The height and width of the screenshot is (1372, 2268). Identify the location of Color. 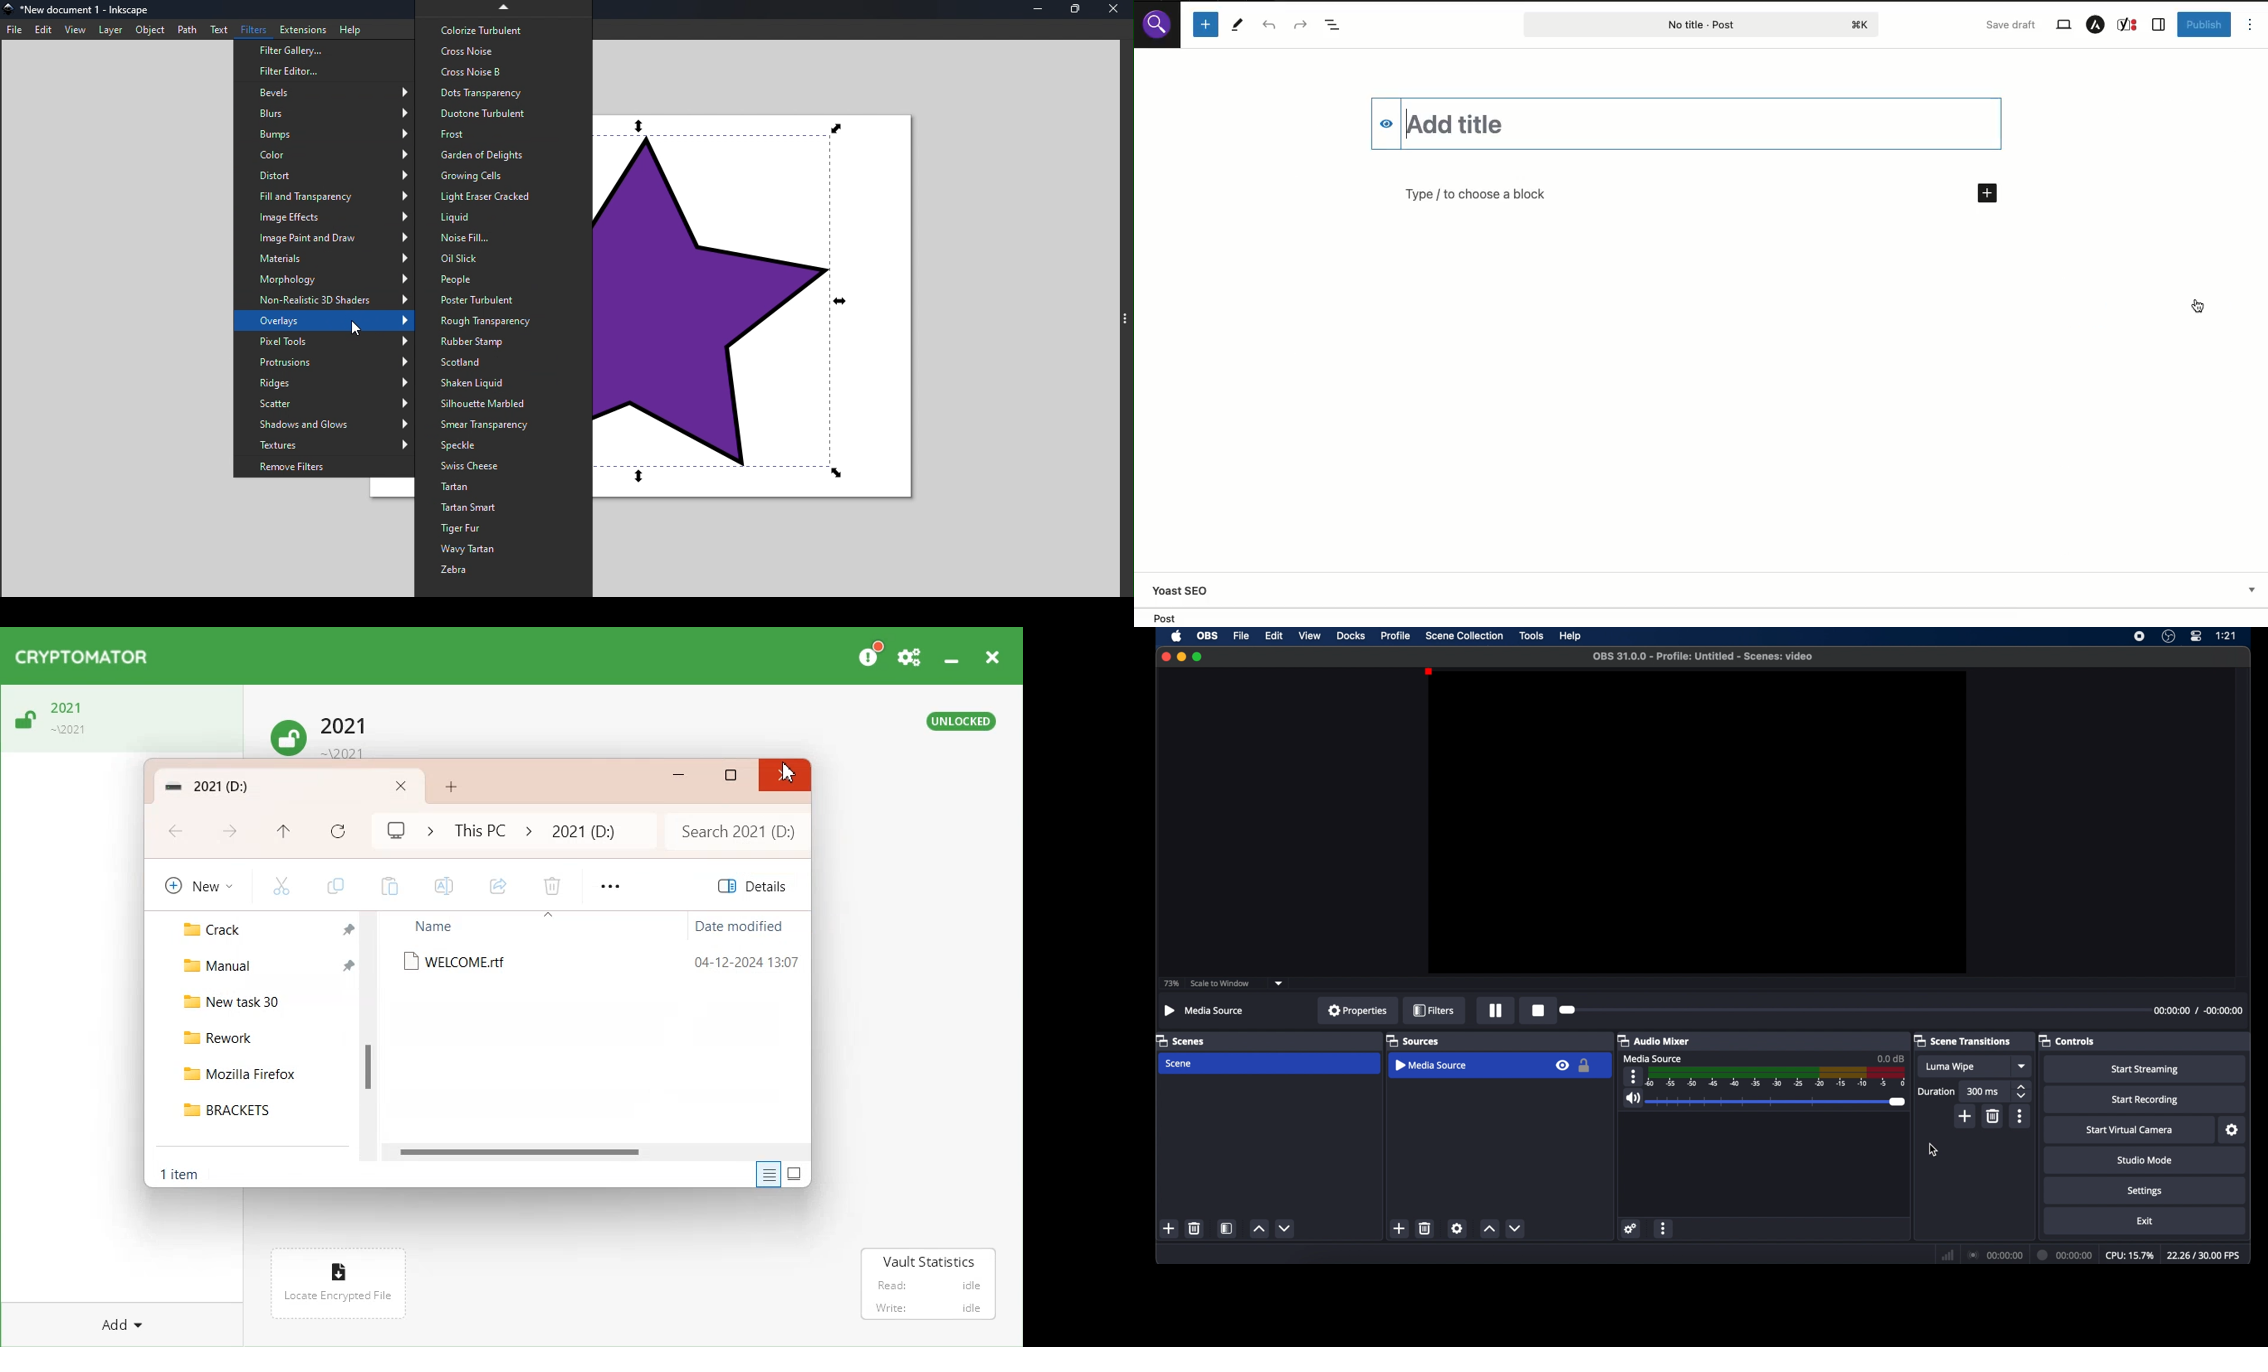
(323, 154).